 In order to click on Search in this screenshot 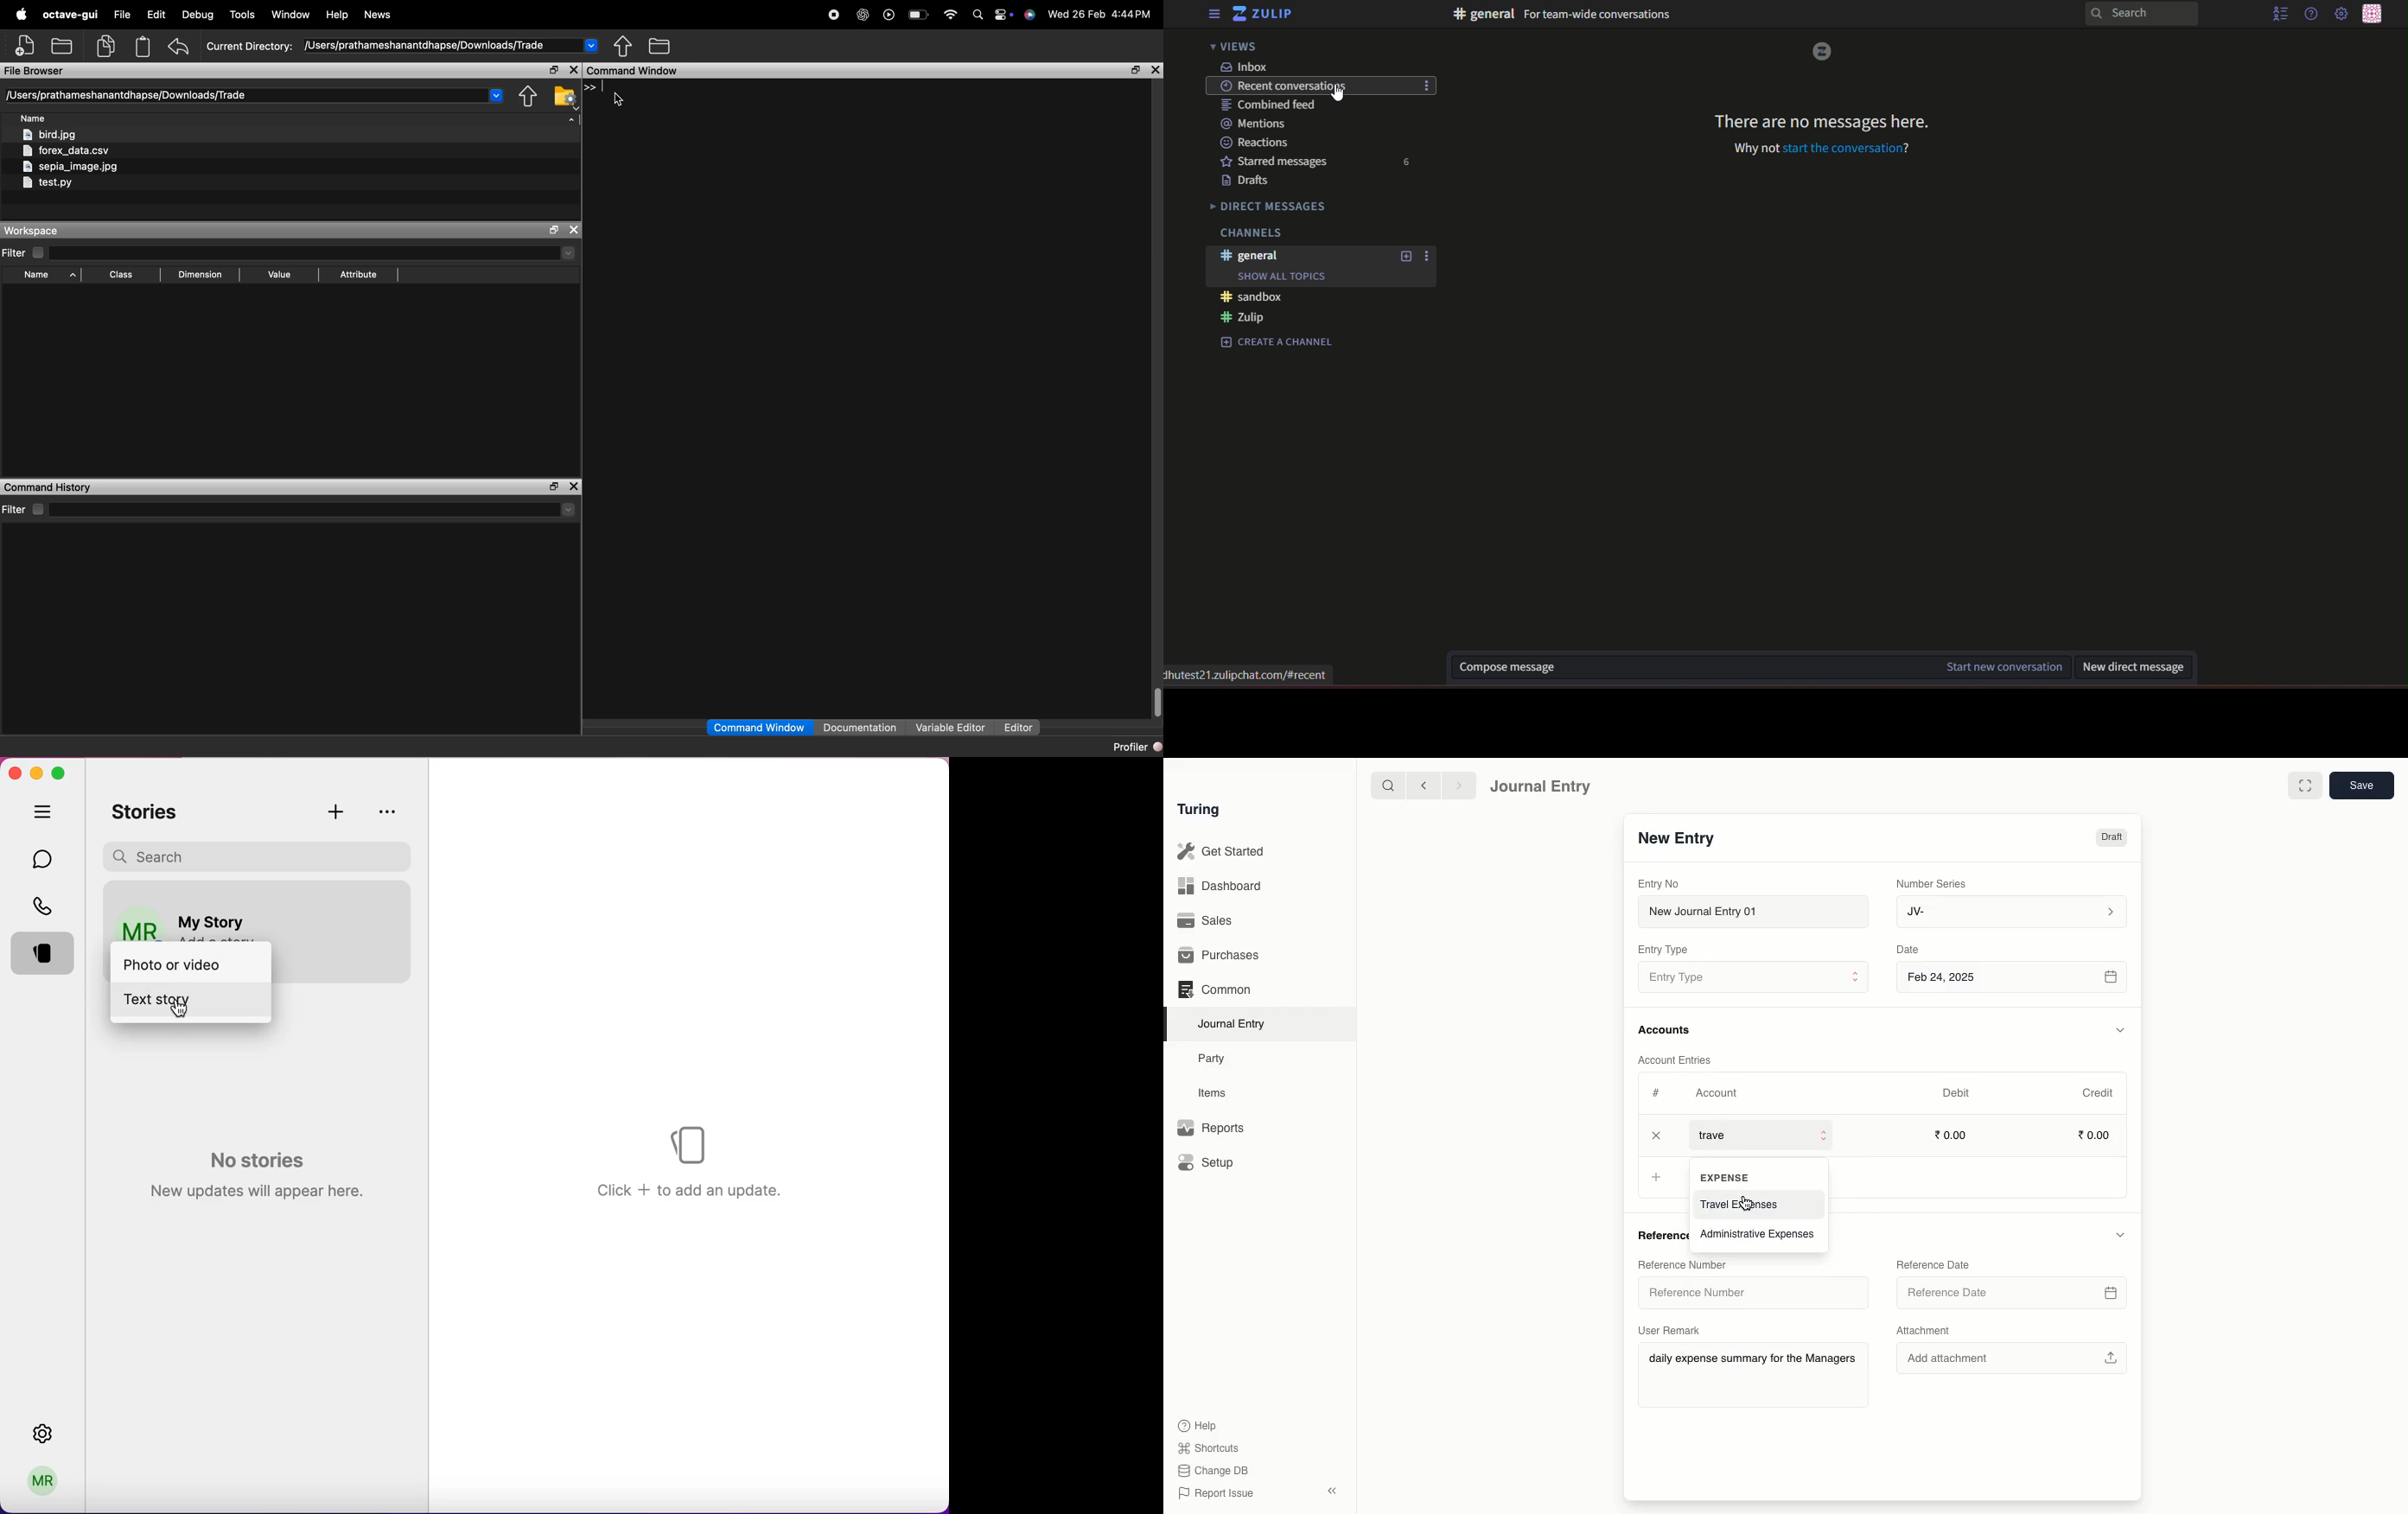, I will do `click(1387, 785)`.